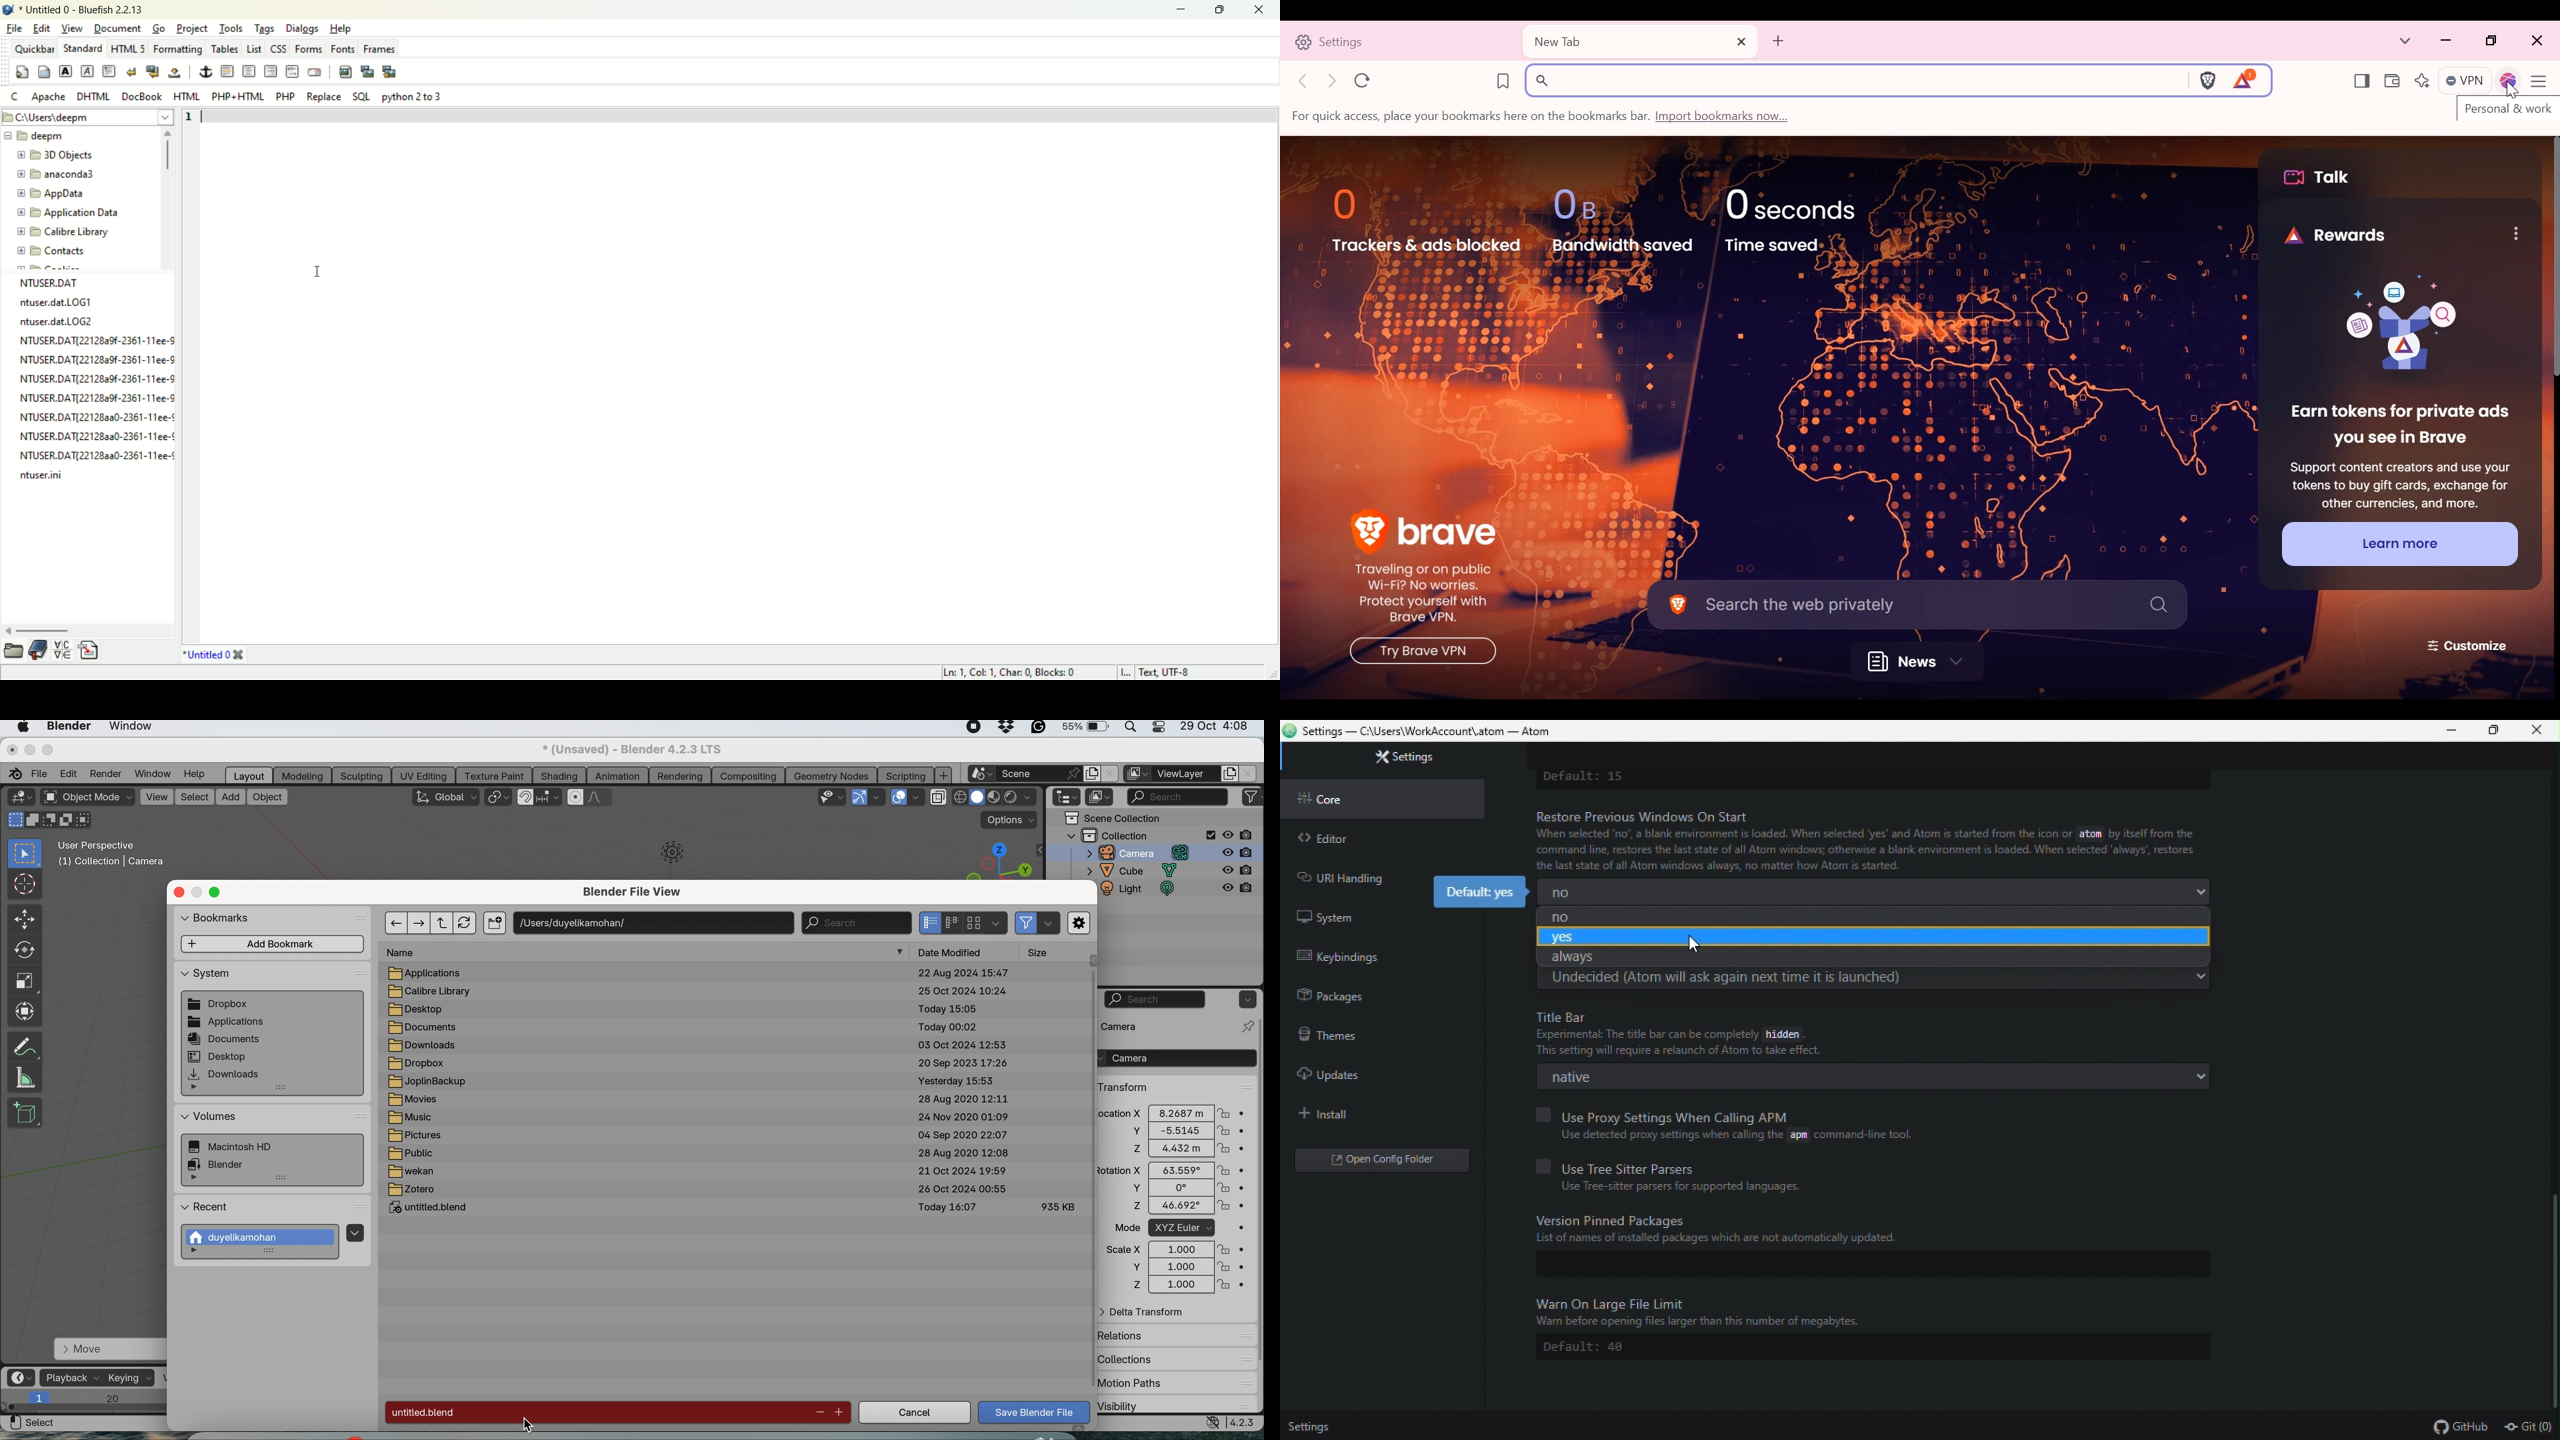  I want to click on file name, so click(53, 282).